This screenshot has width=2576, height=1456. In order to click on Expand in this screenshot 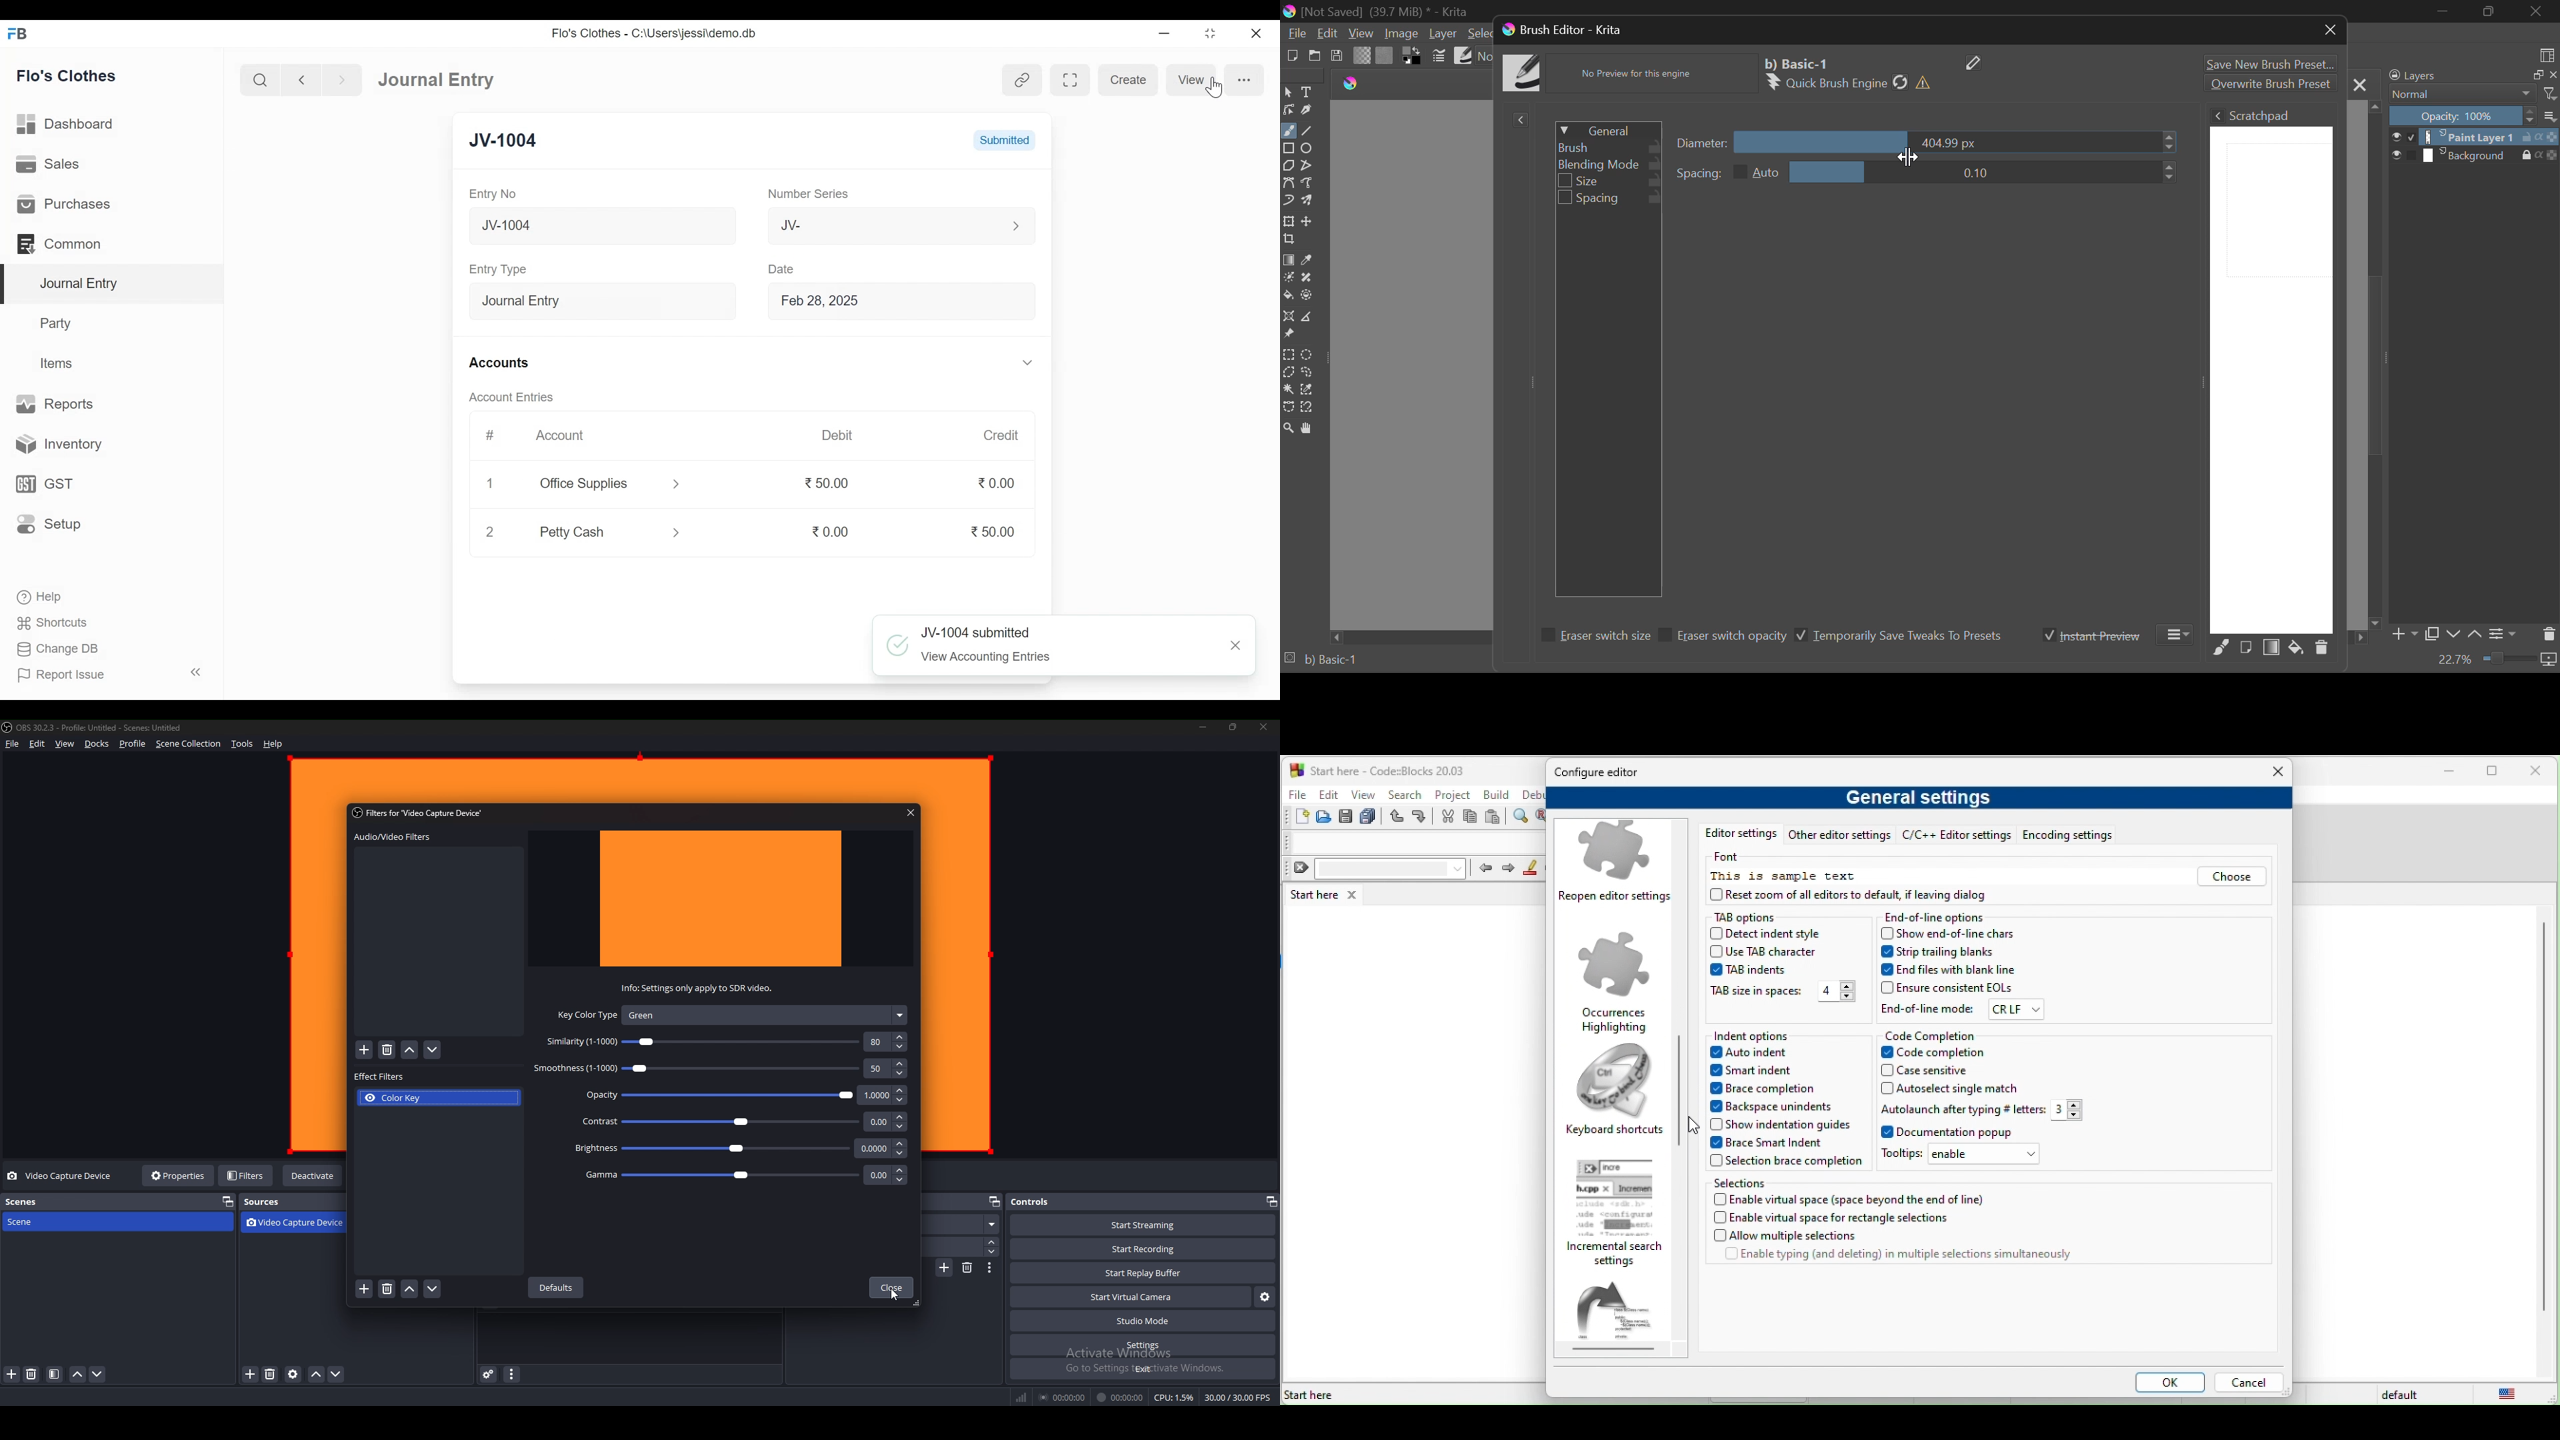, I will do `click(675, 532)`.